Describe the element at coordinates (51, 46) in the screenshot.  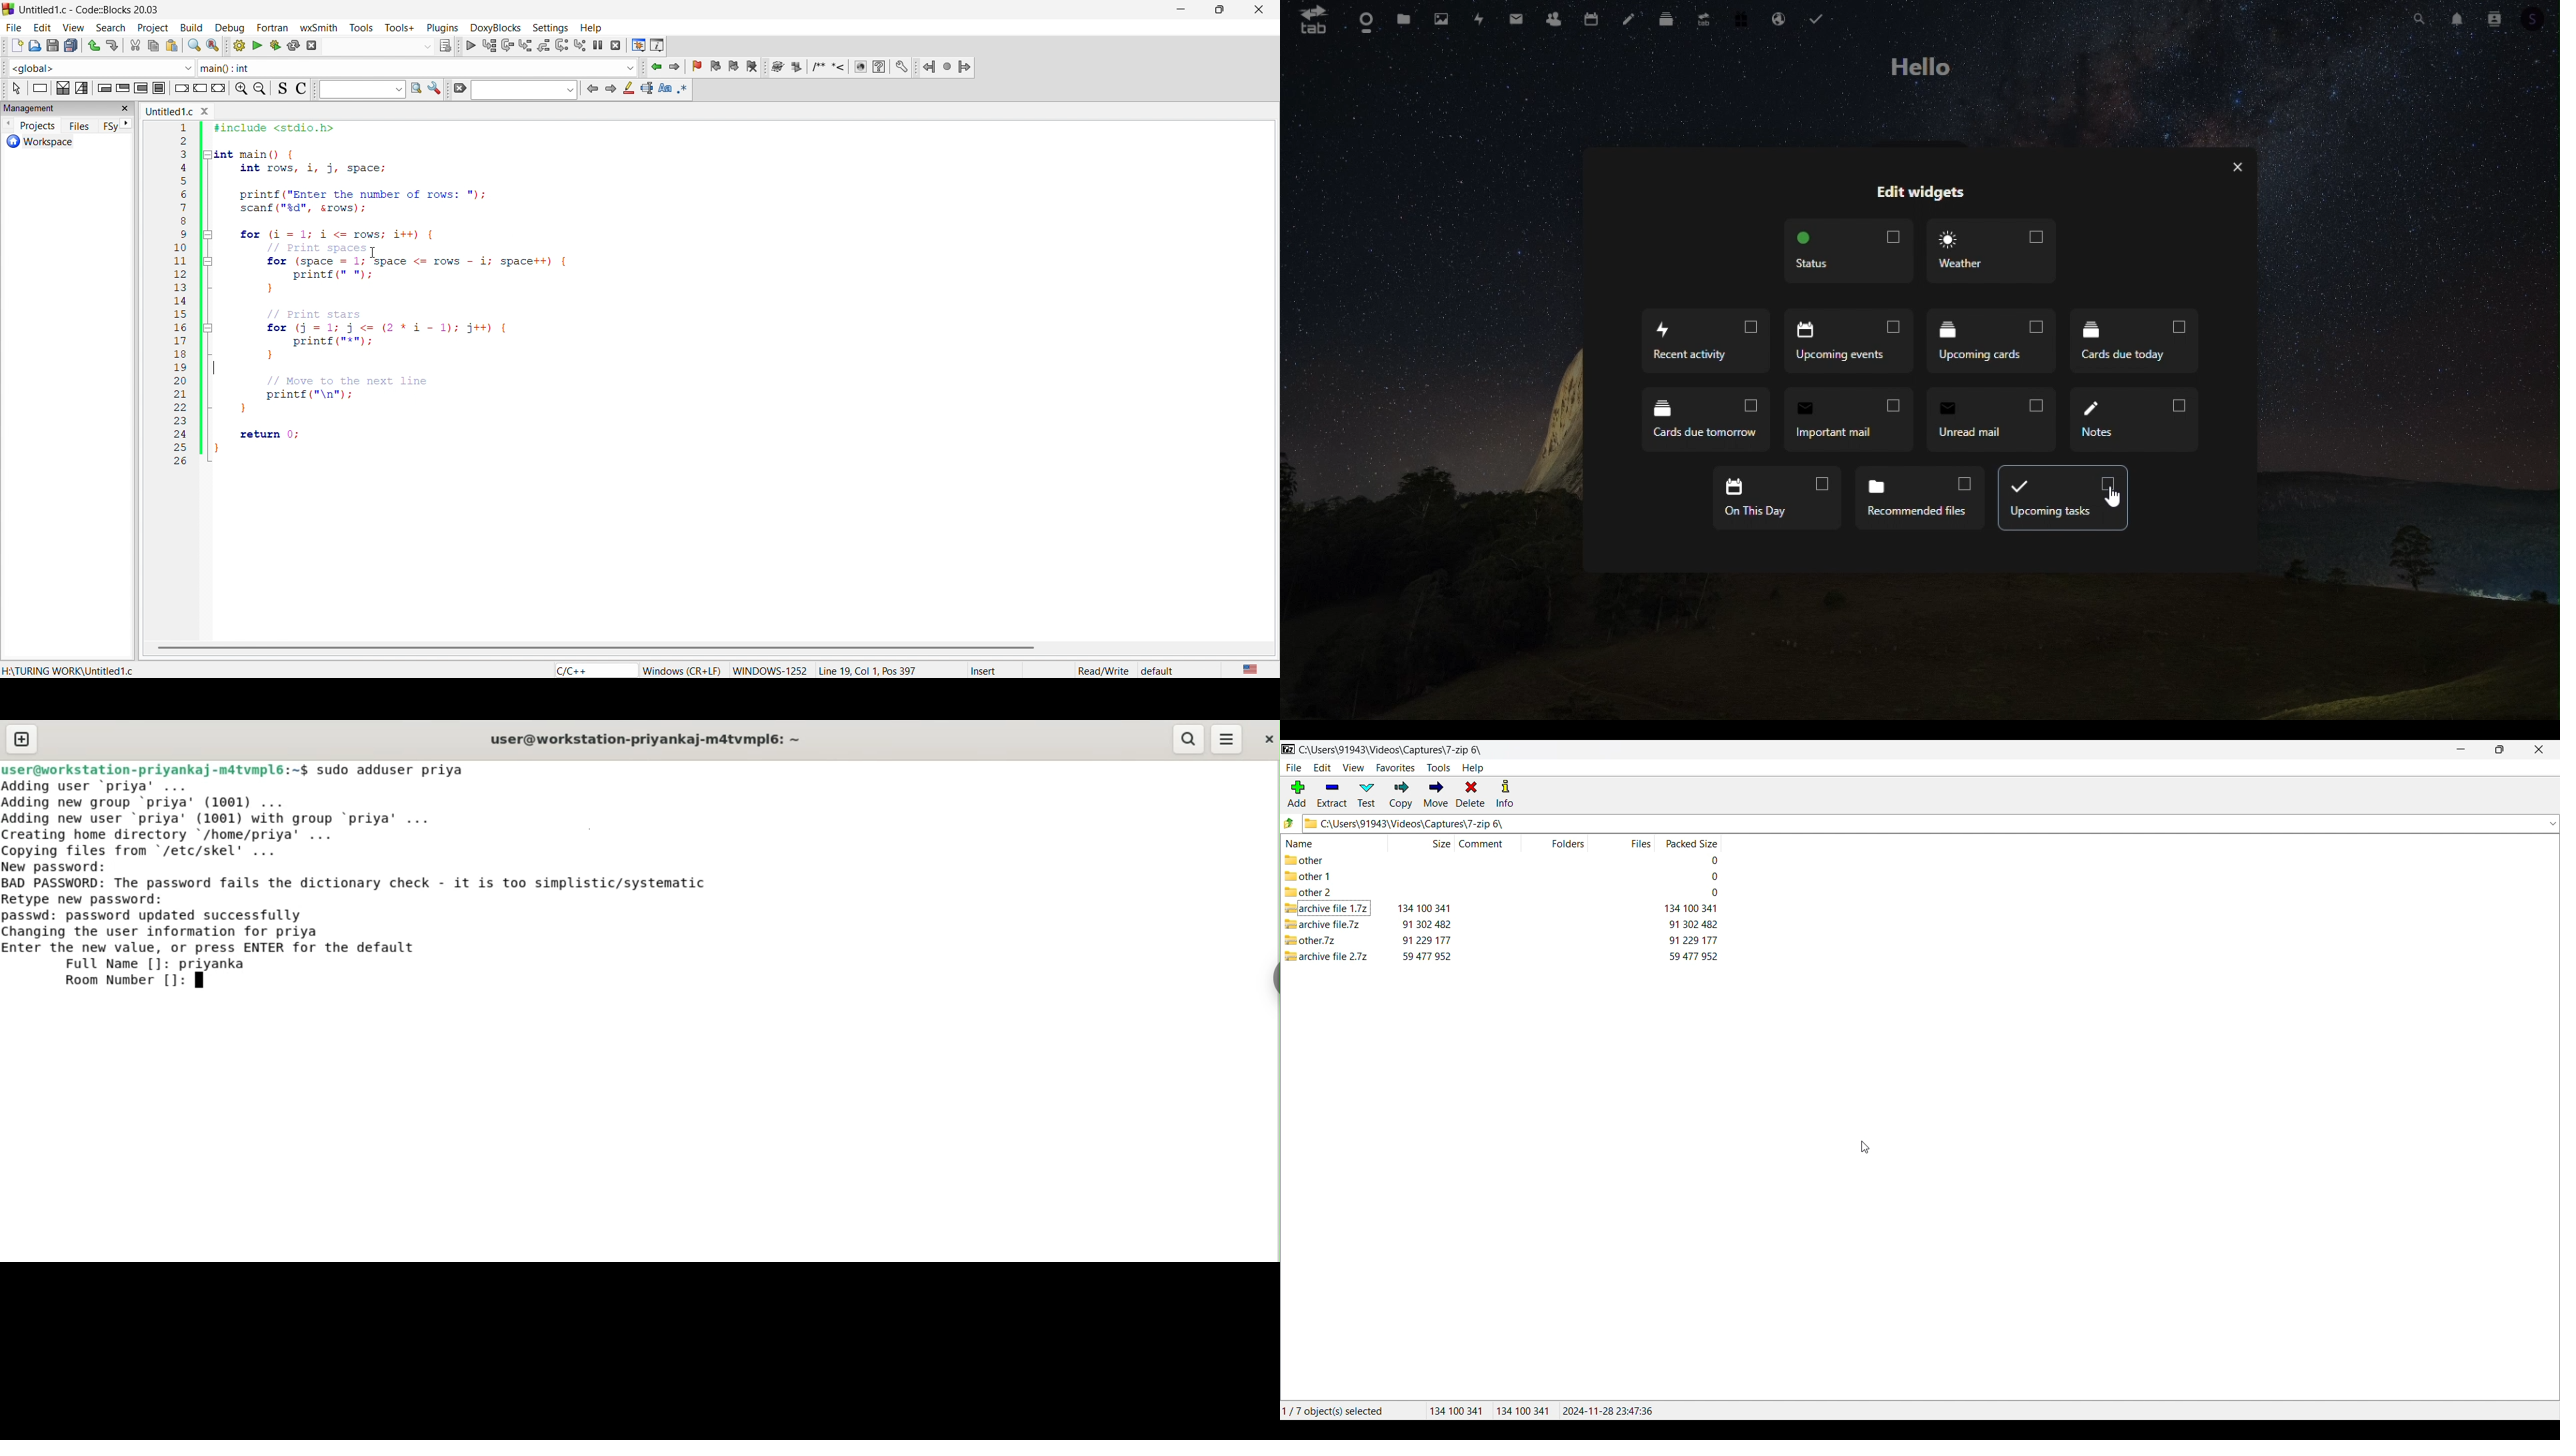
I see `save` at that location.